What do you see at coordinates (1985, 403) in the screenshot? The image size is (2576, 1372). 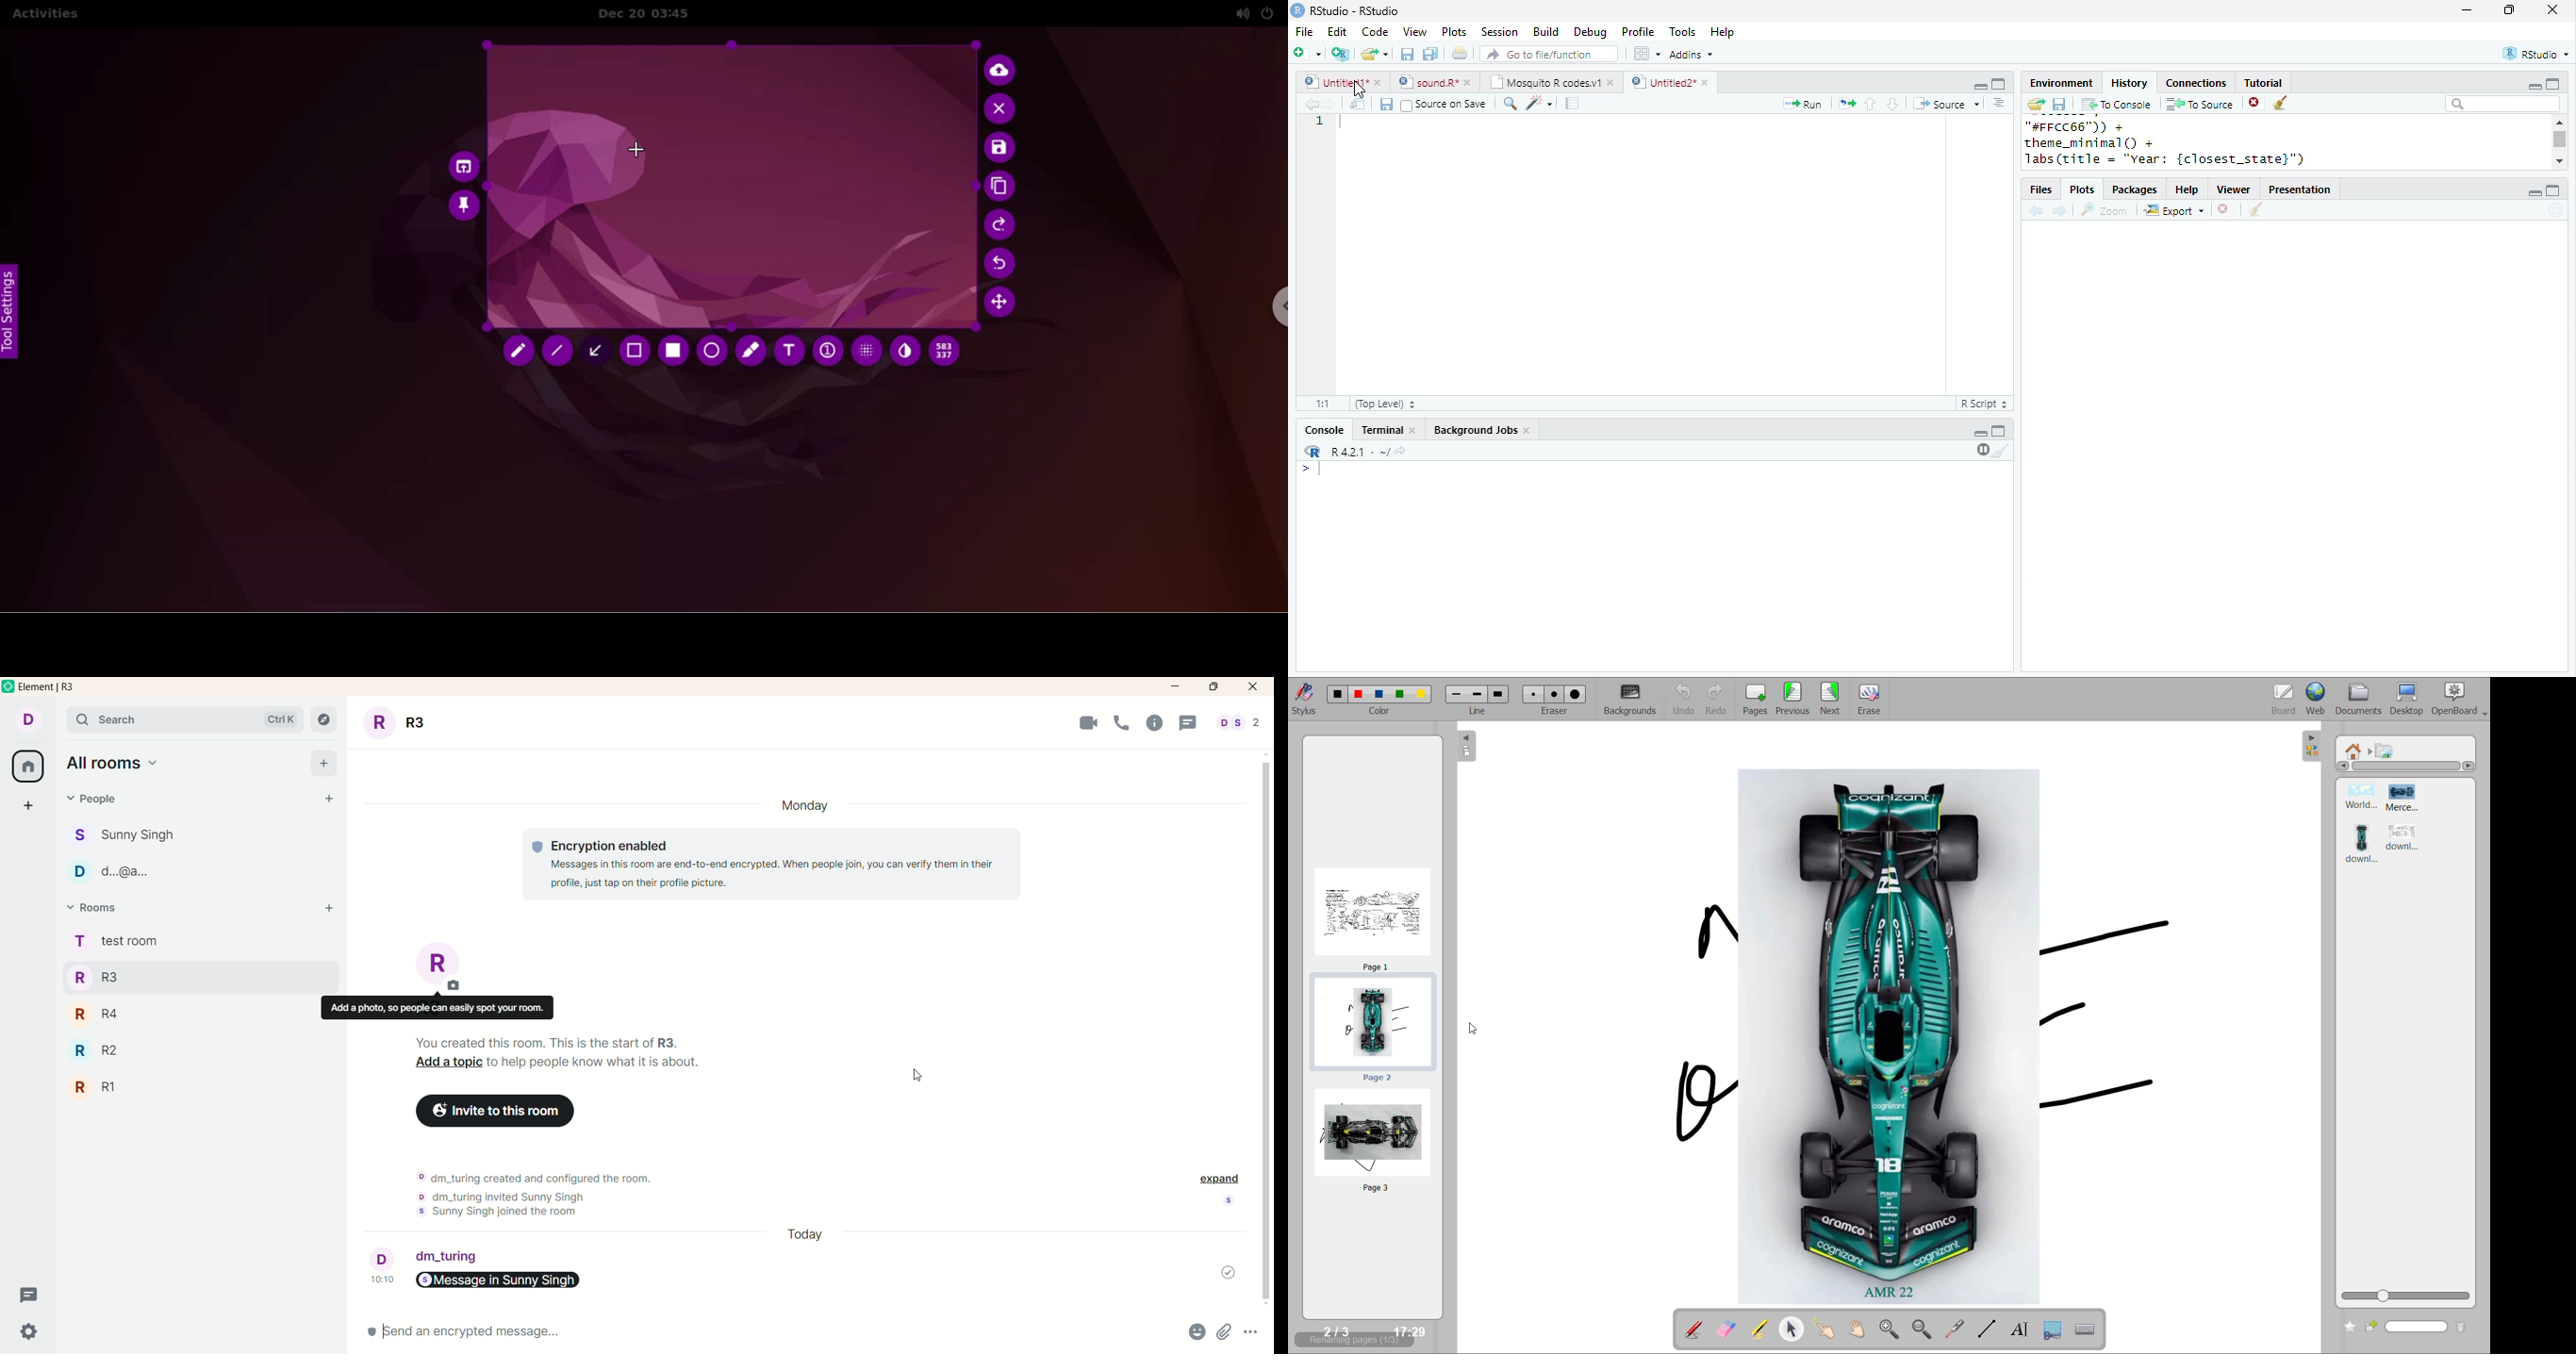 I see `R Script` at bounding box center [1985, 403].